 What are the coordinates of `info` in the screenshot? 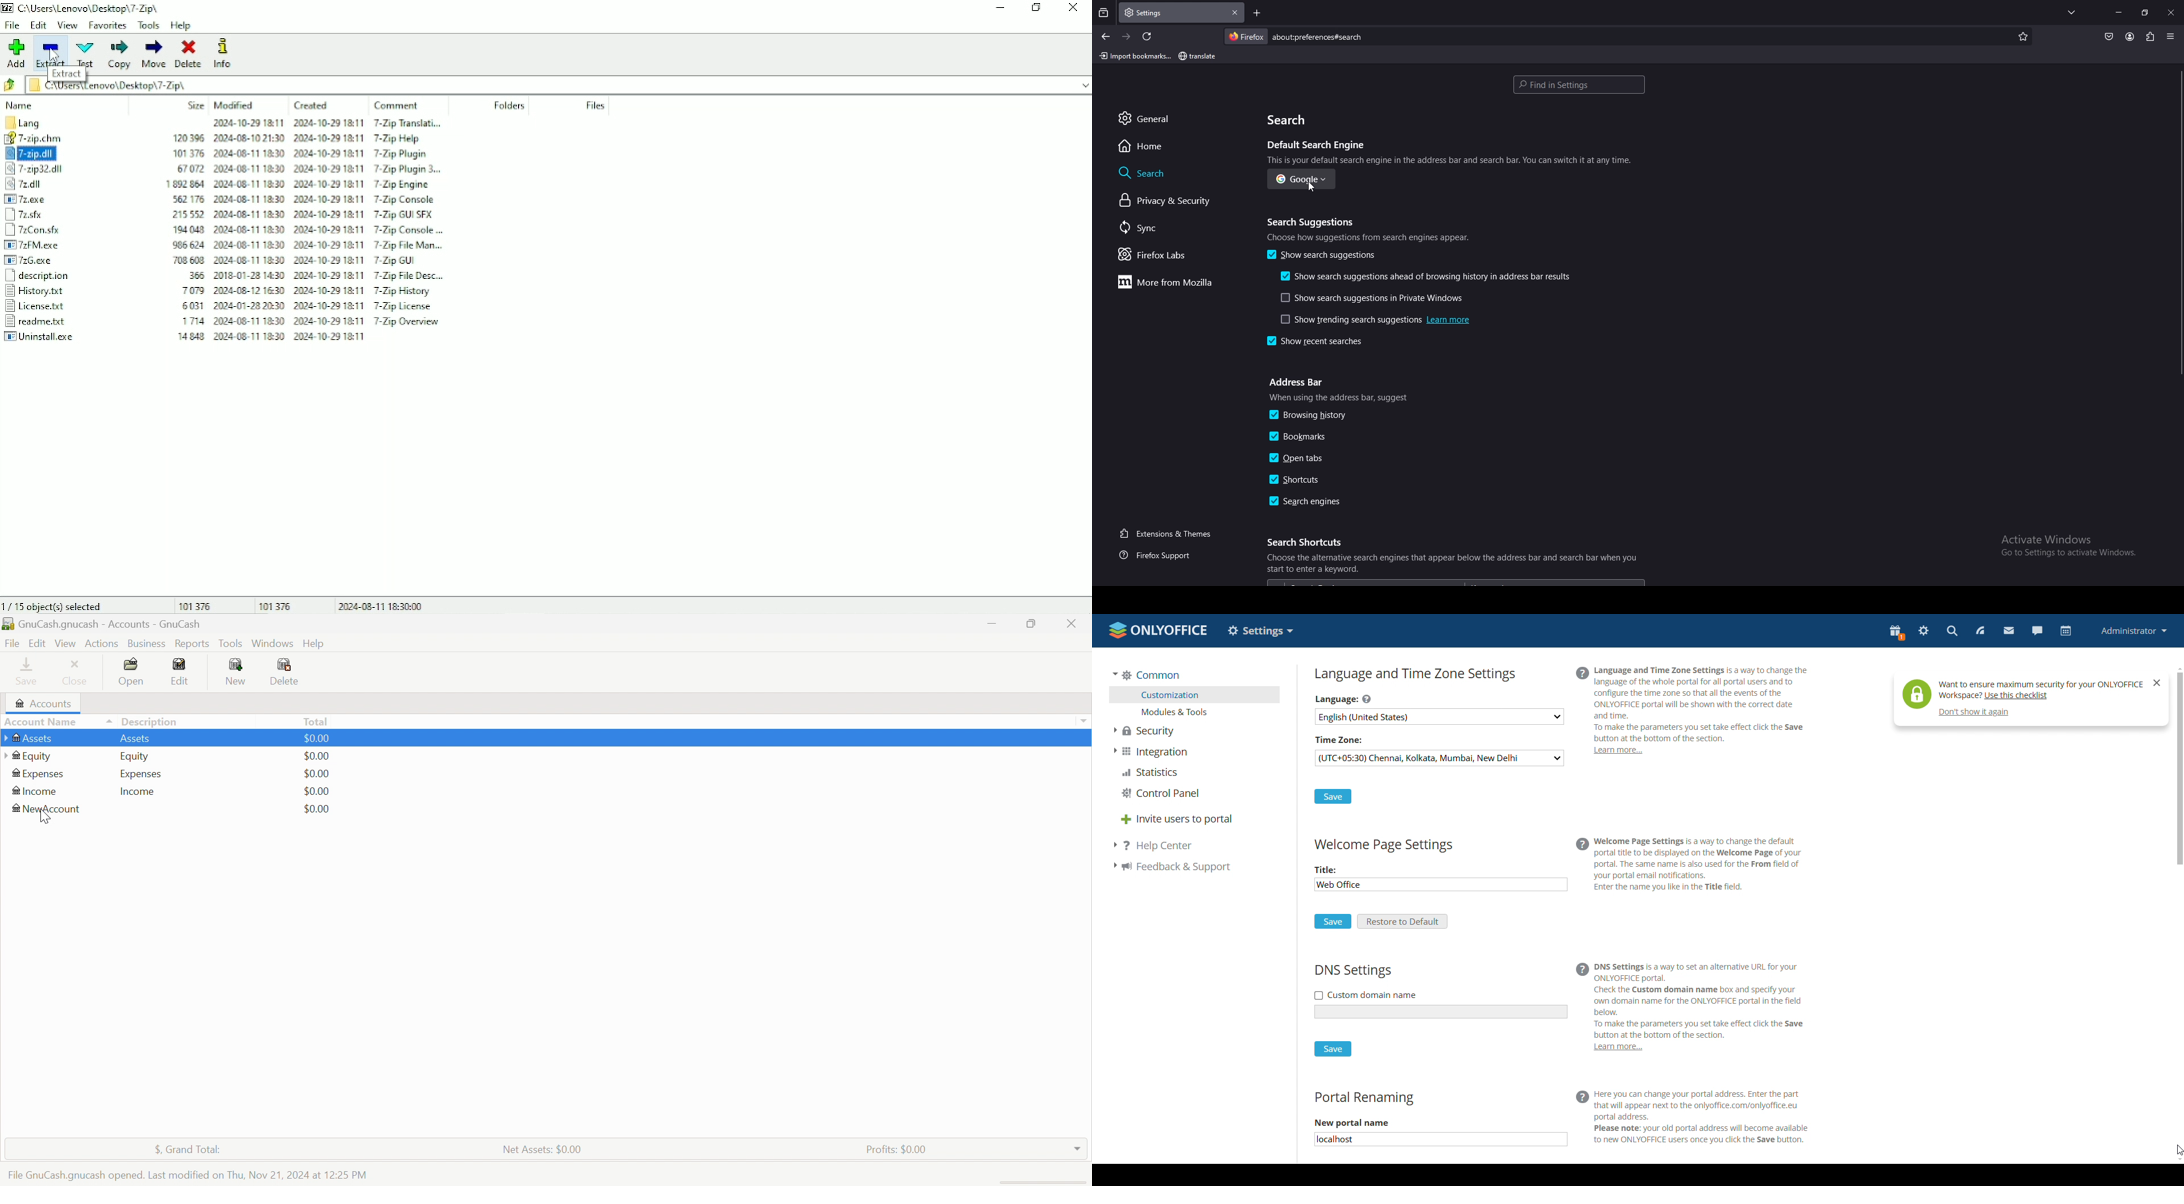 It's located at (1342, 398).